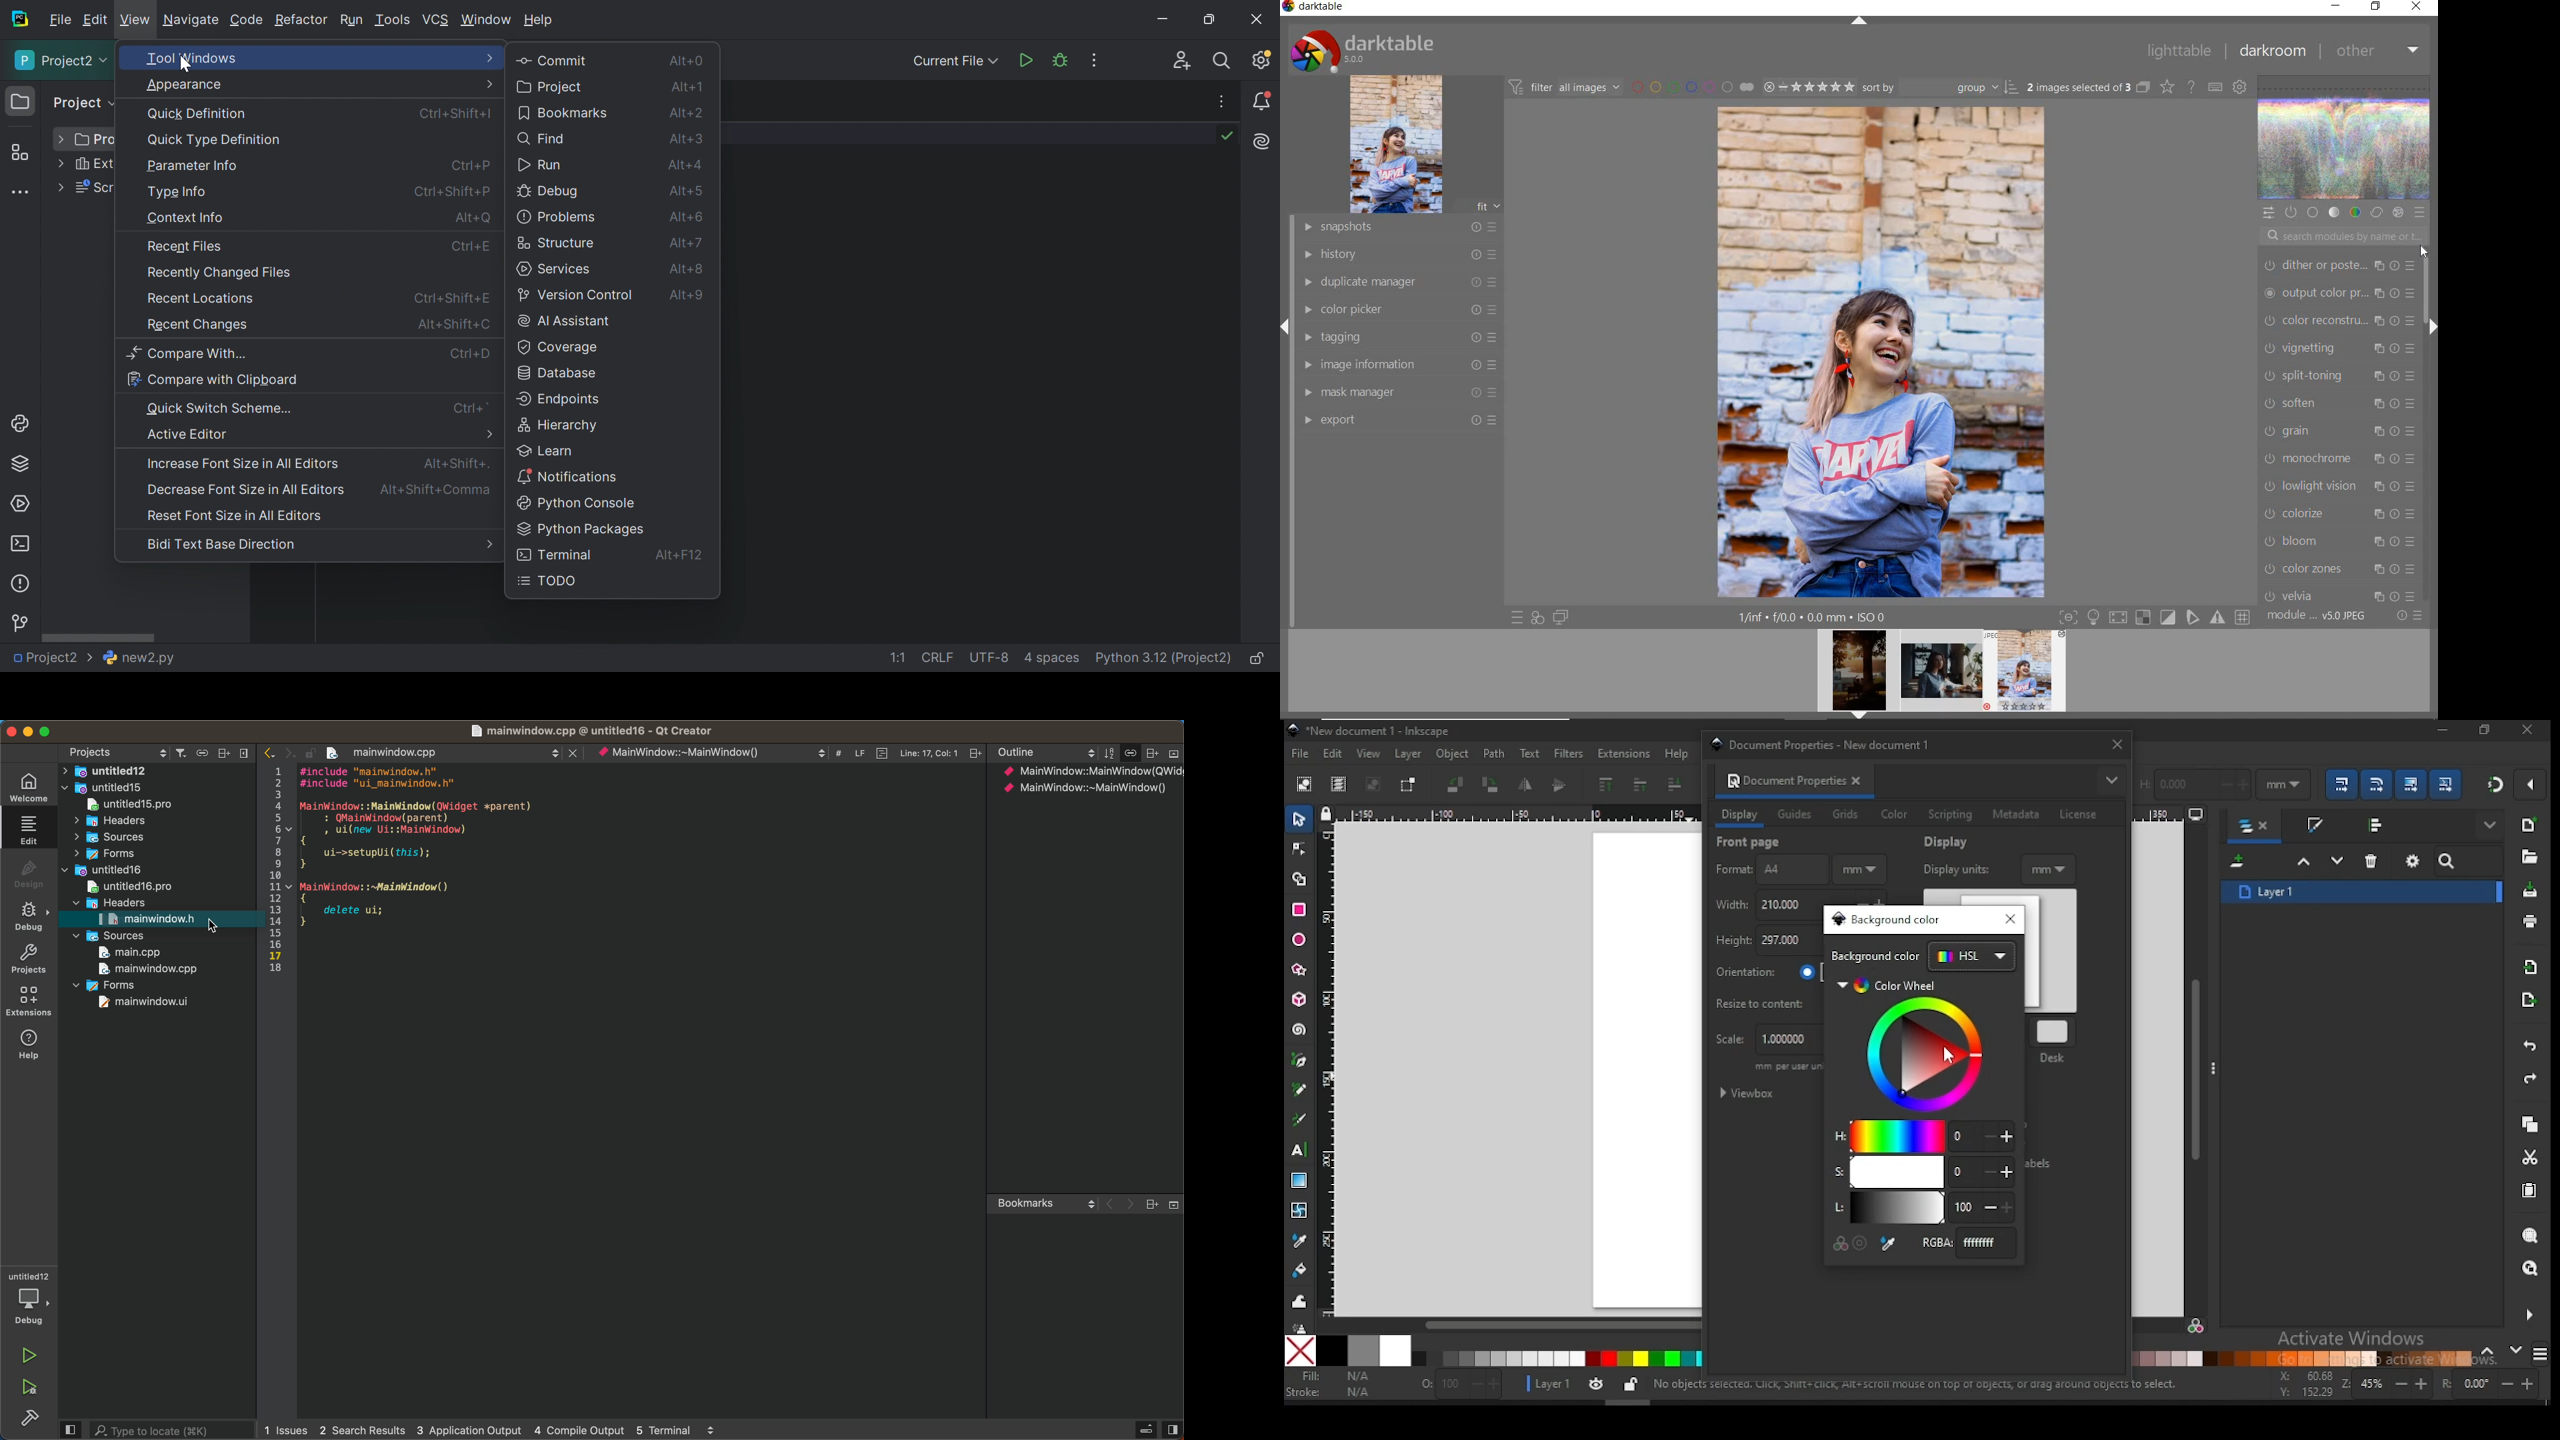 The image size is (2576, 1456). I want to click on Version control, so click(579, 295).